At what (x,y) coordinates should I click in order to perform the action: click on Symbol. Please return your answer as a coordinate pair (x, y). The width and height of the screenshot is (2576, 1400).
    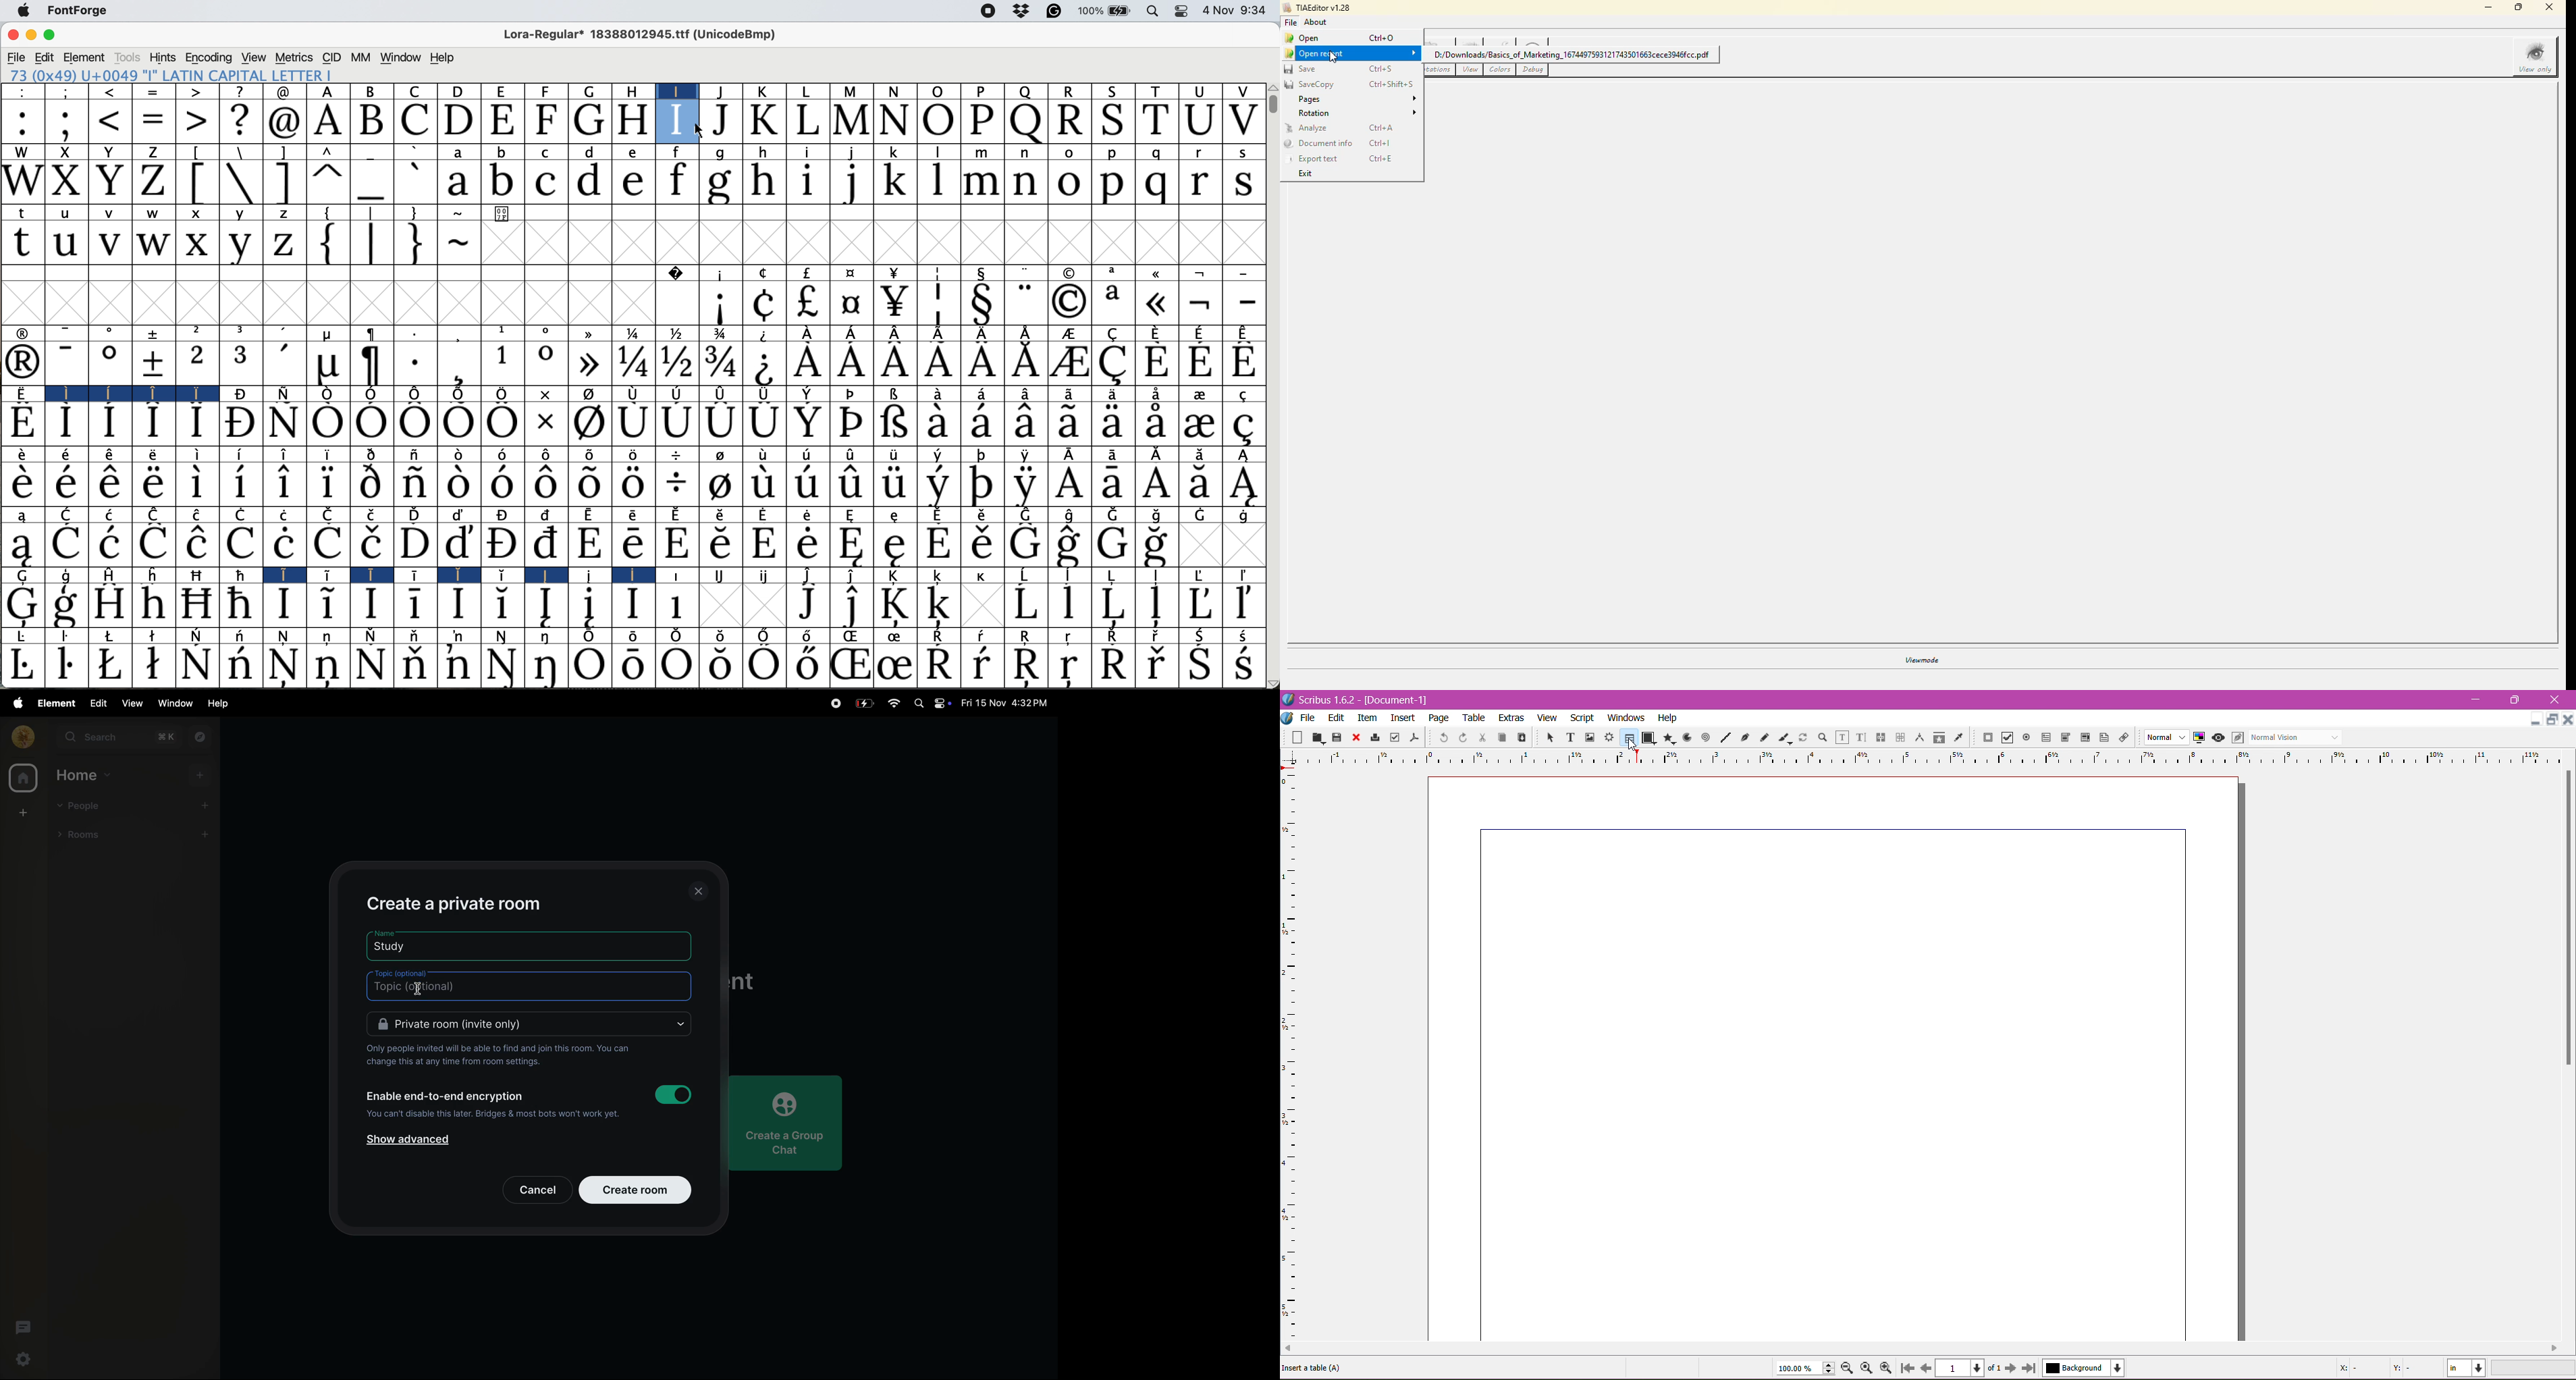
    Looking at the image, I should click on (982, 395).